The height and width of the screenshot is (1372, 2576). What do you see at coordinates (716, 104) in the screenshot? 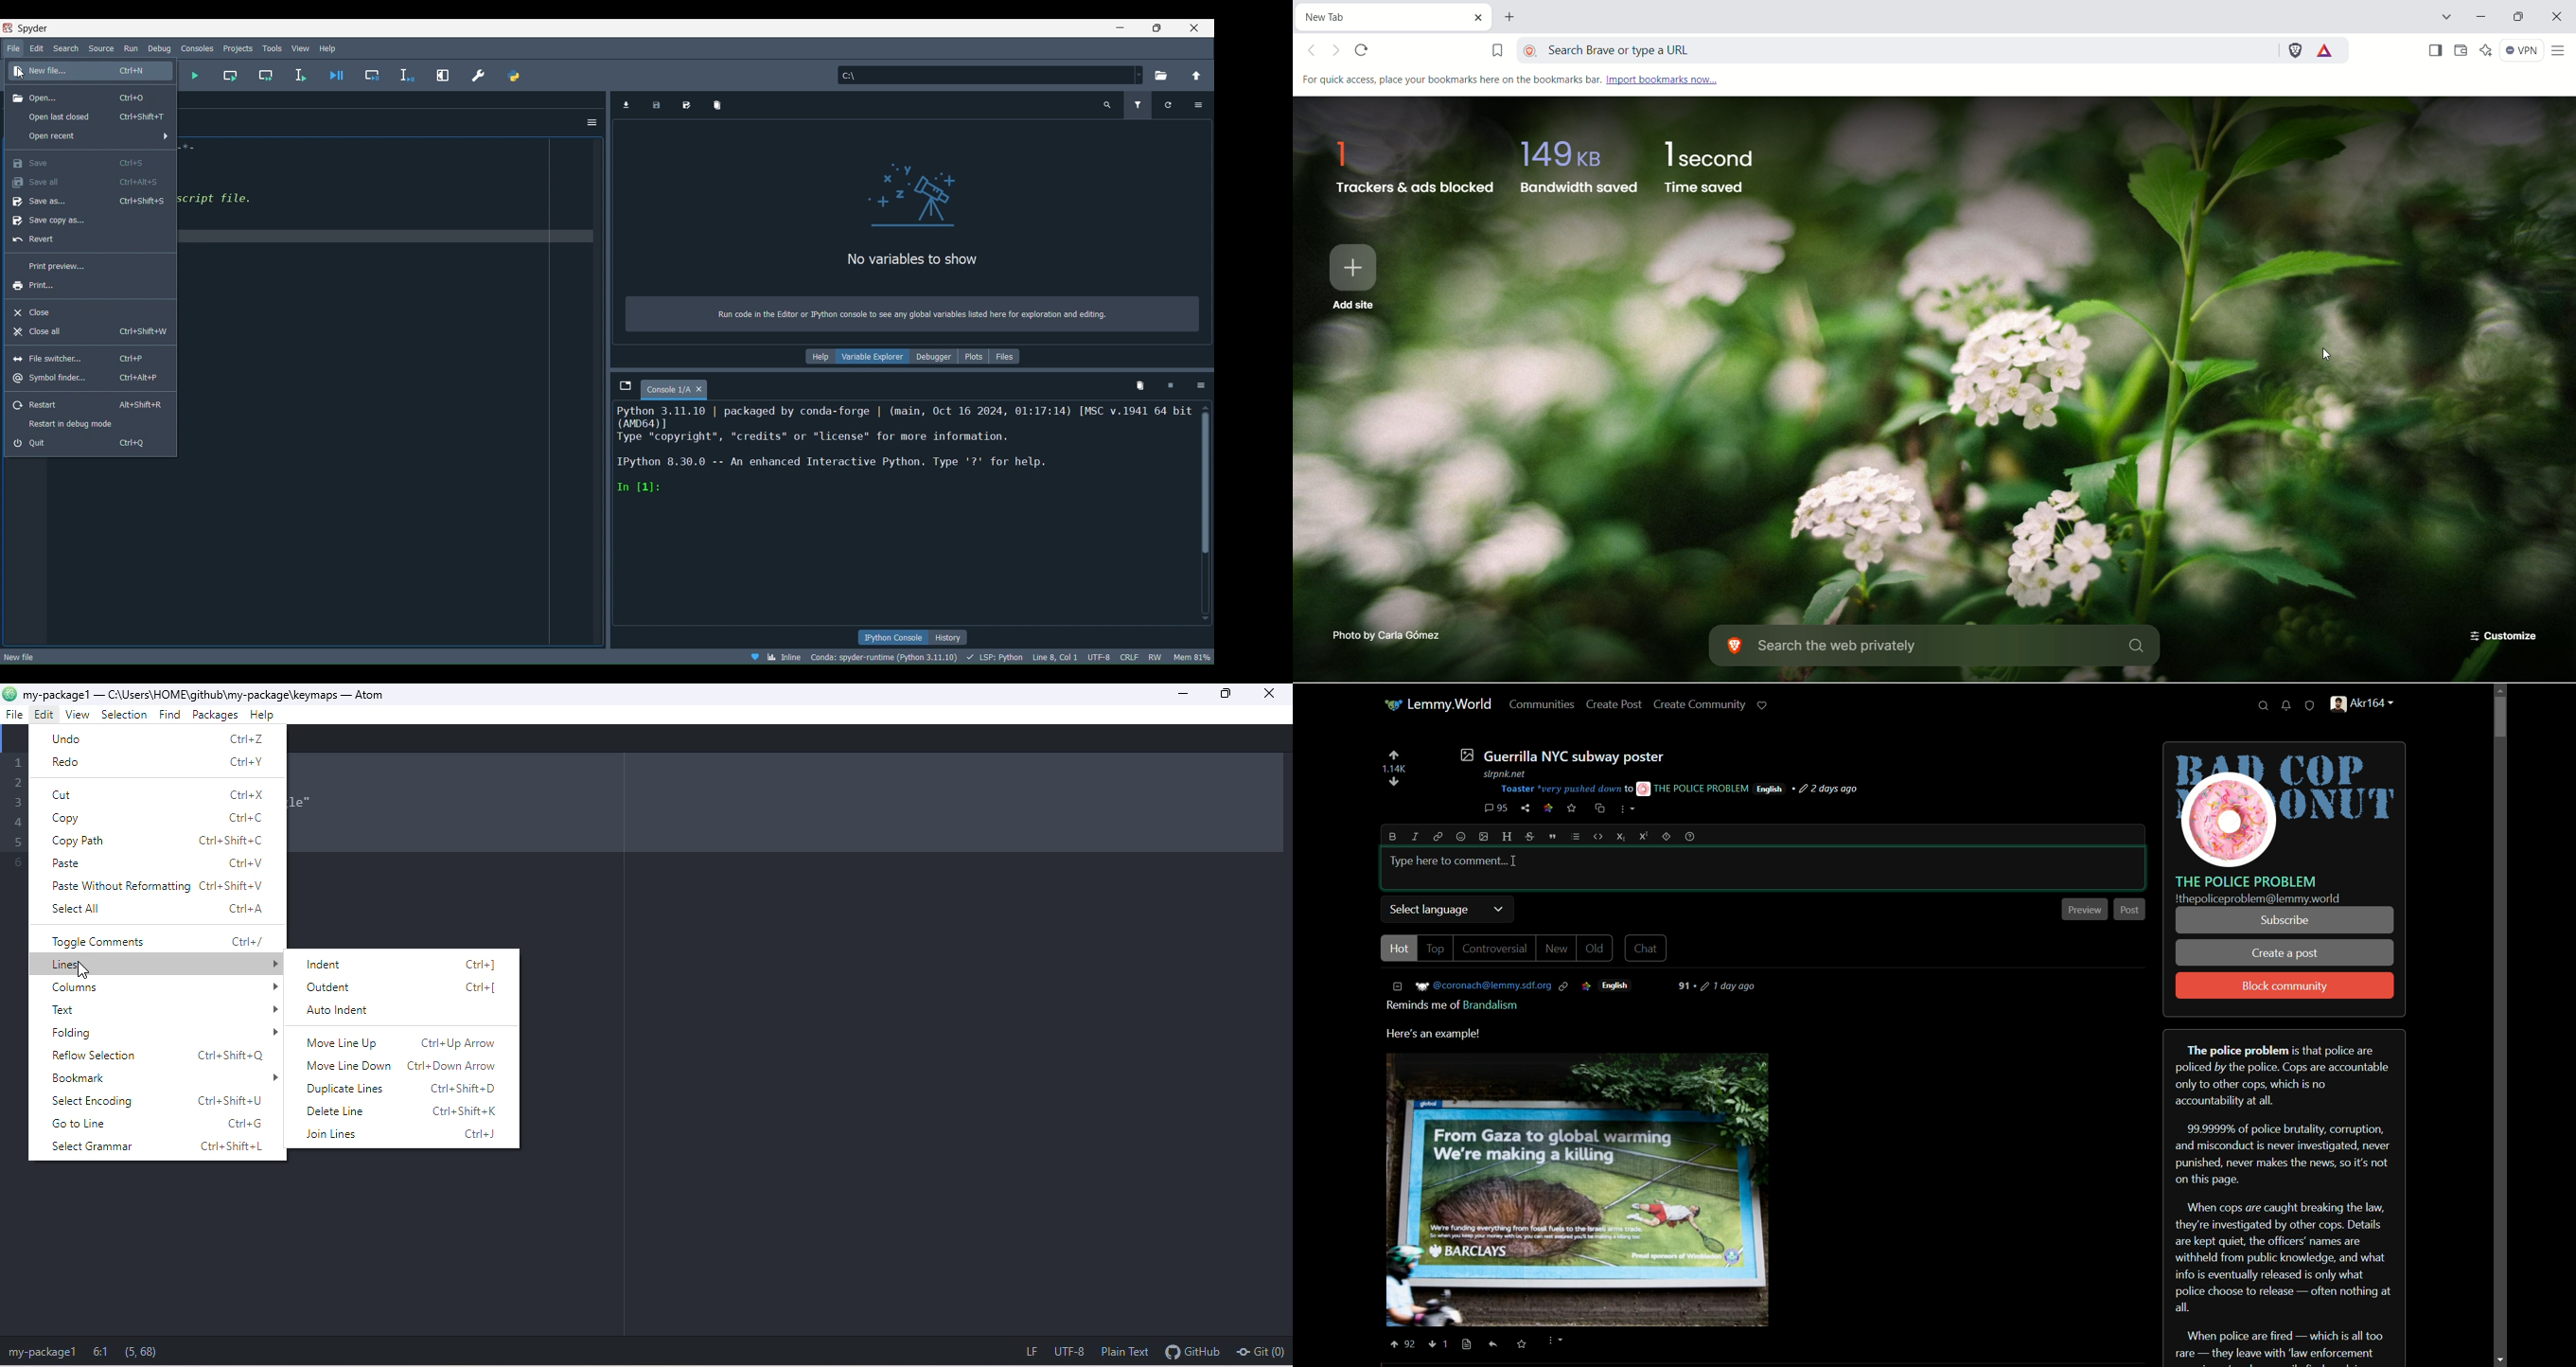
I see `Remove all variables` at bounding box center [716, 104].